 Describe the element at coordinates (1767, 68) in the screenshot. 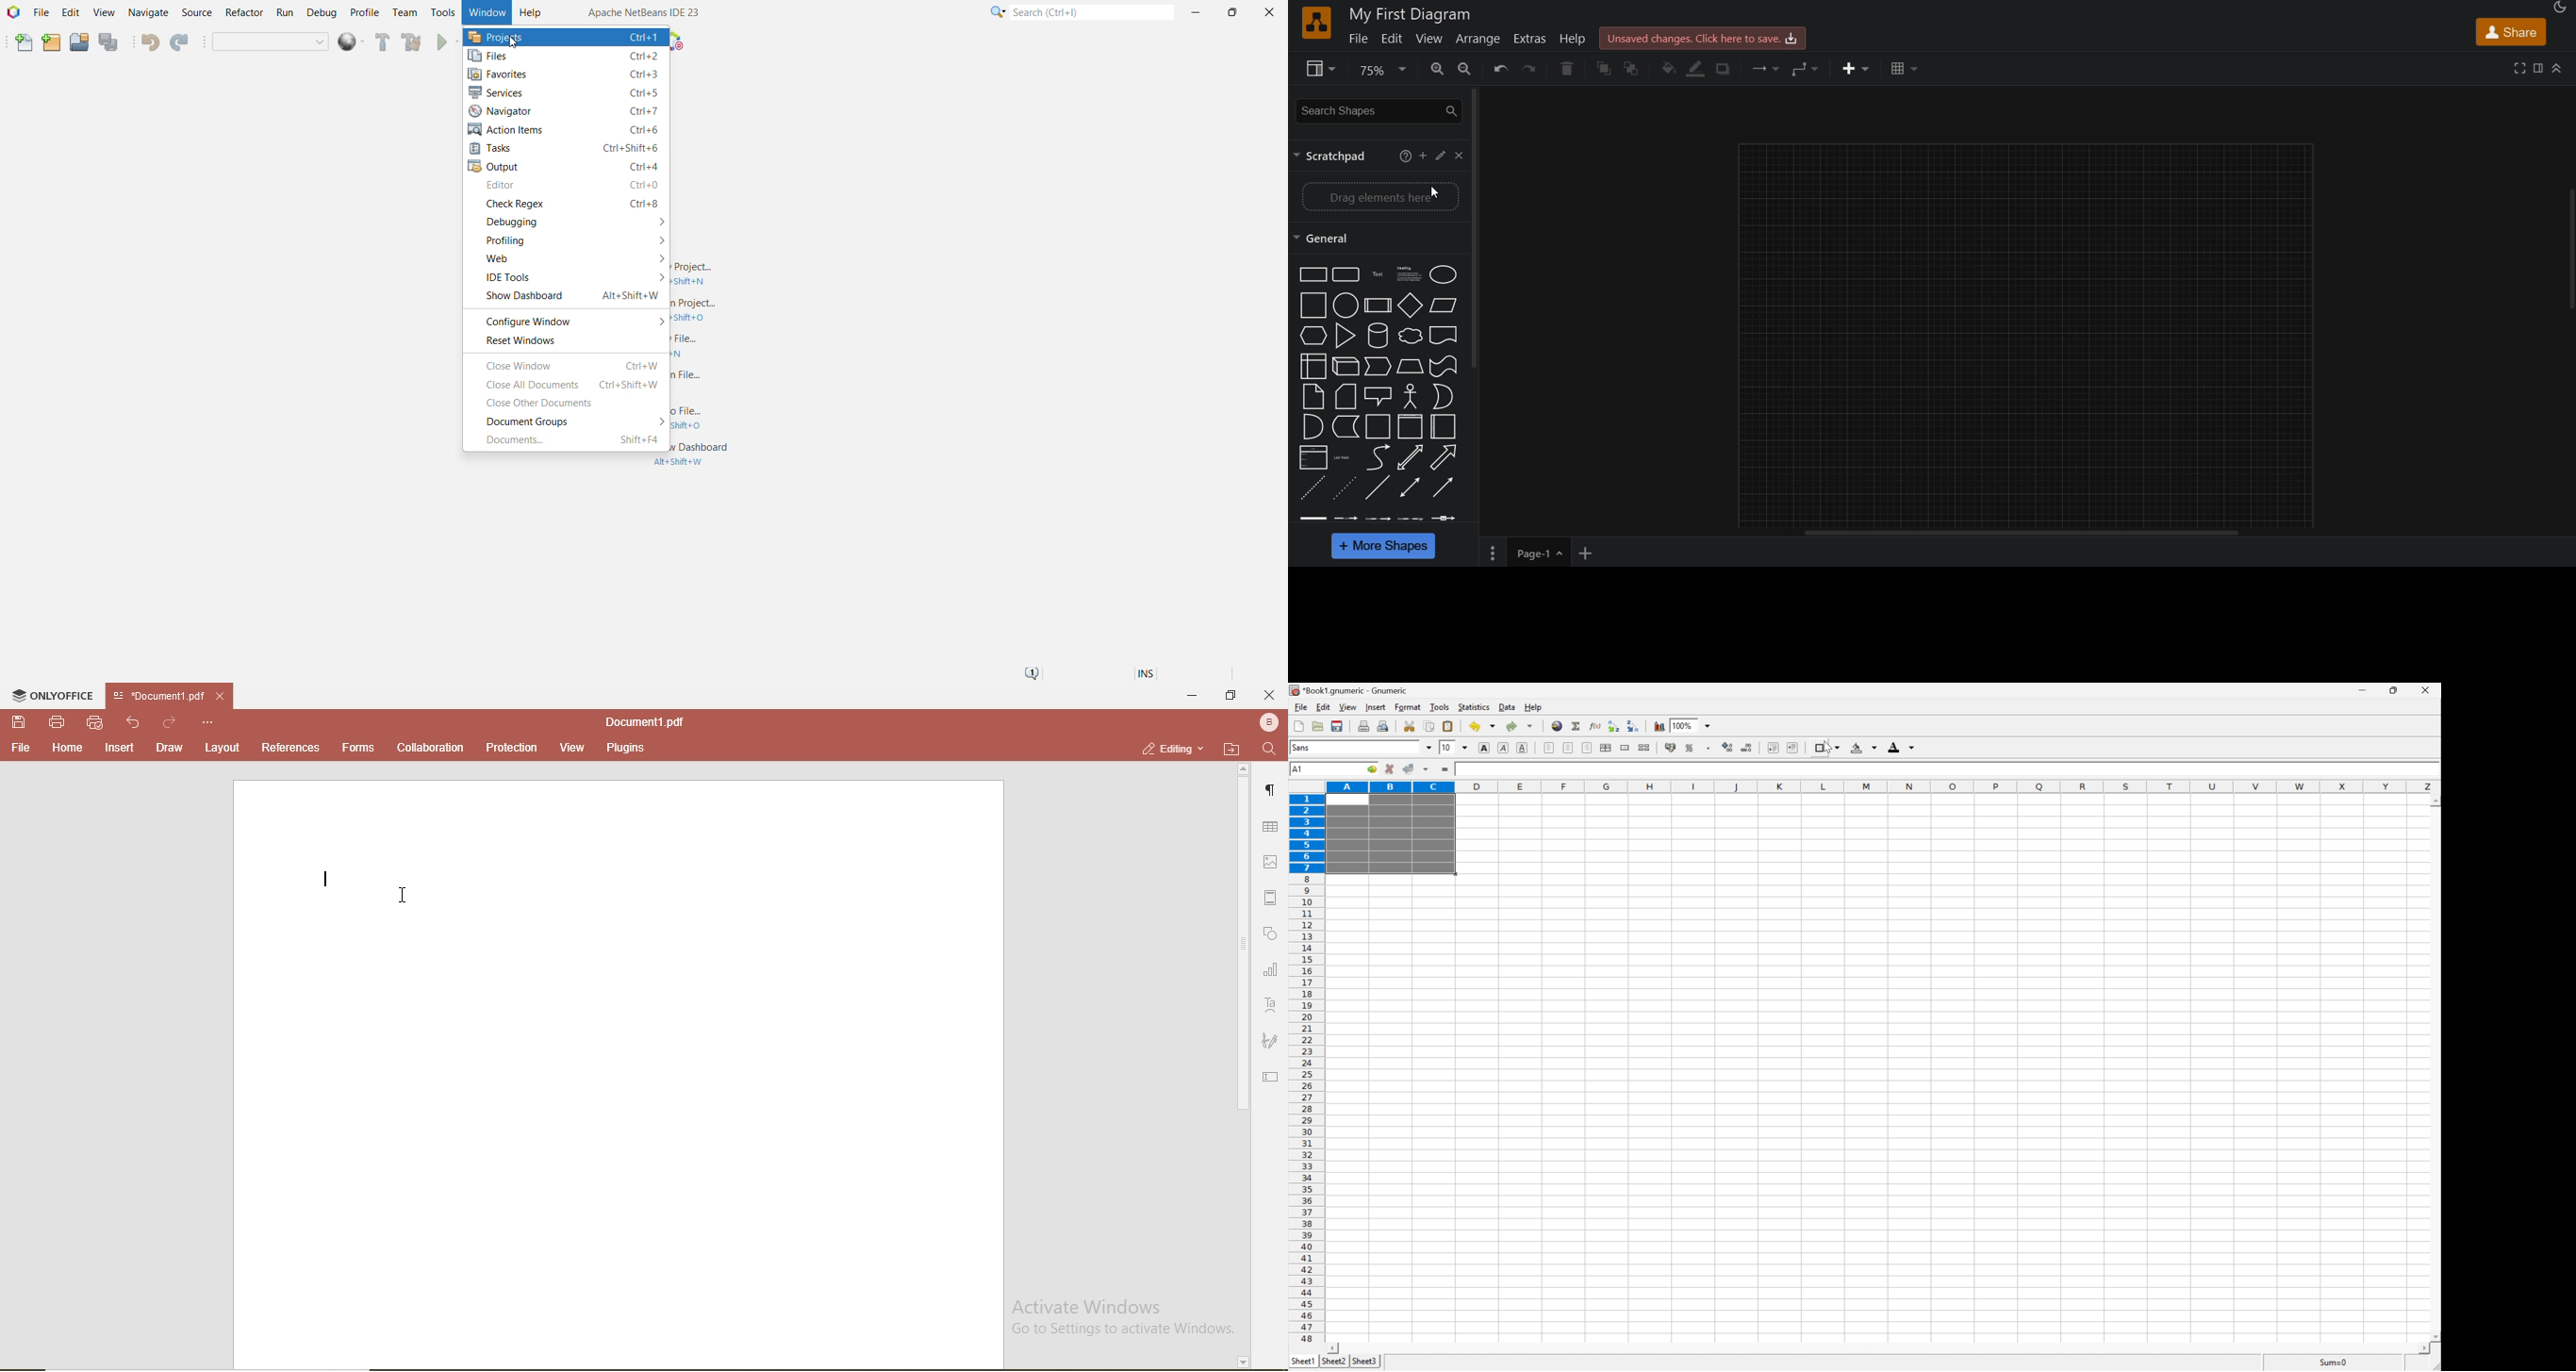

I see `connection` at that location.